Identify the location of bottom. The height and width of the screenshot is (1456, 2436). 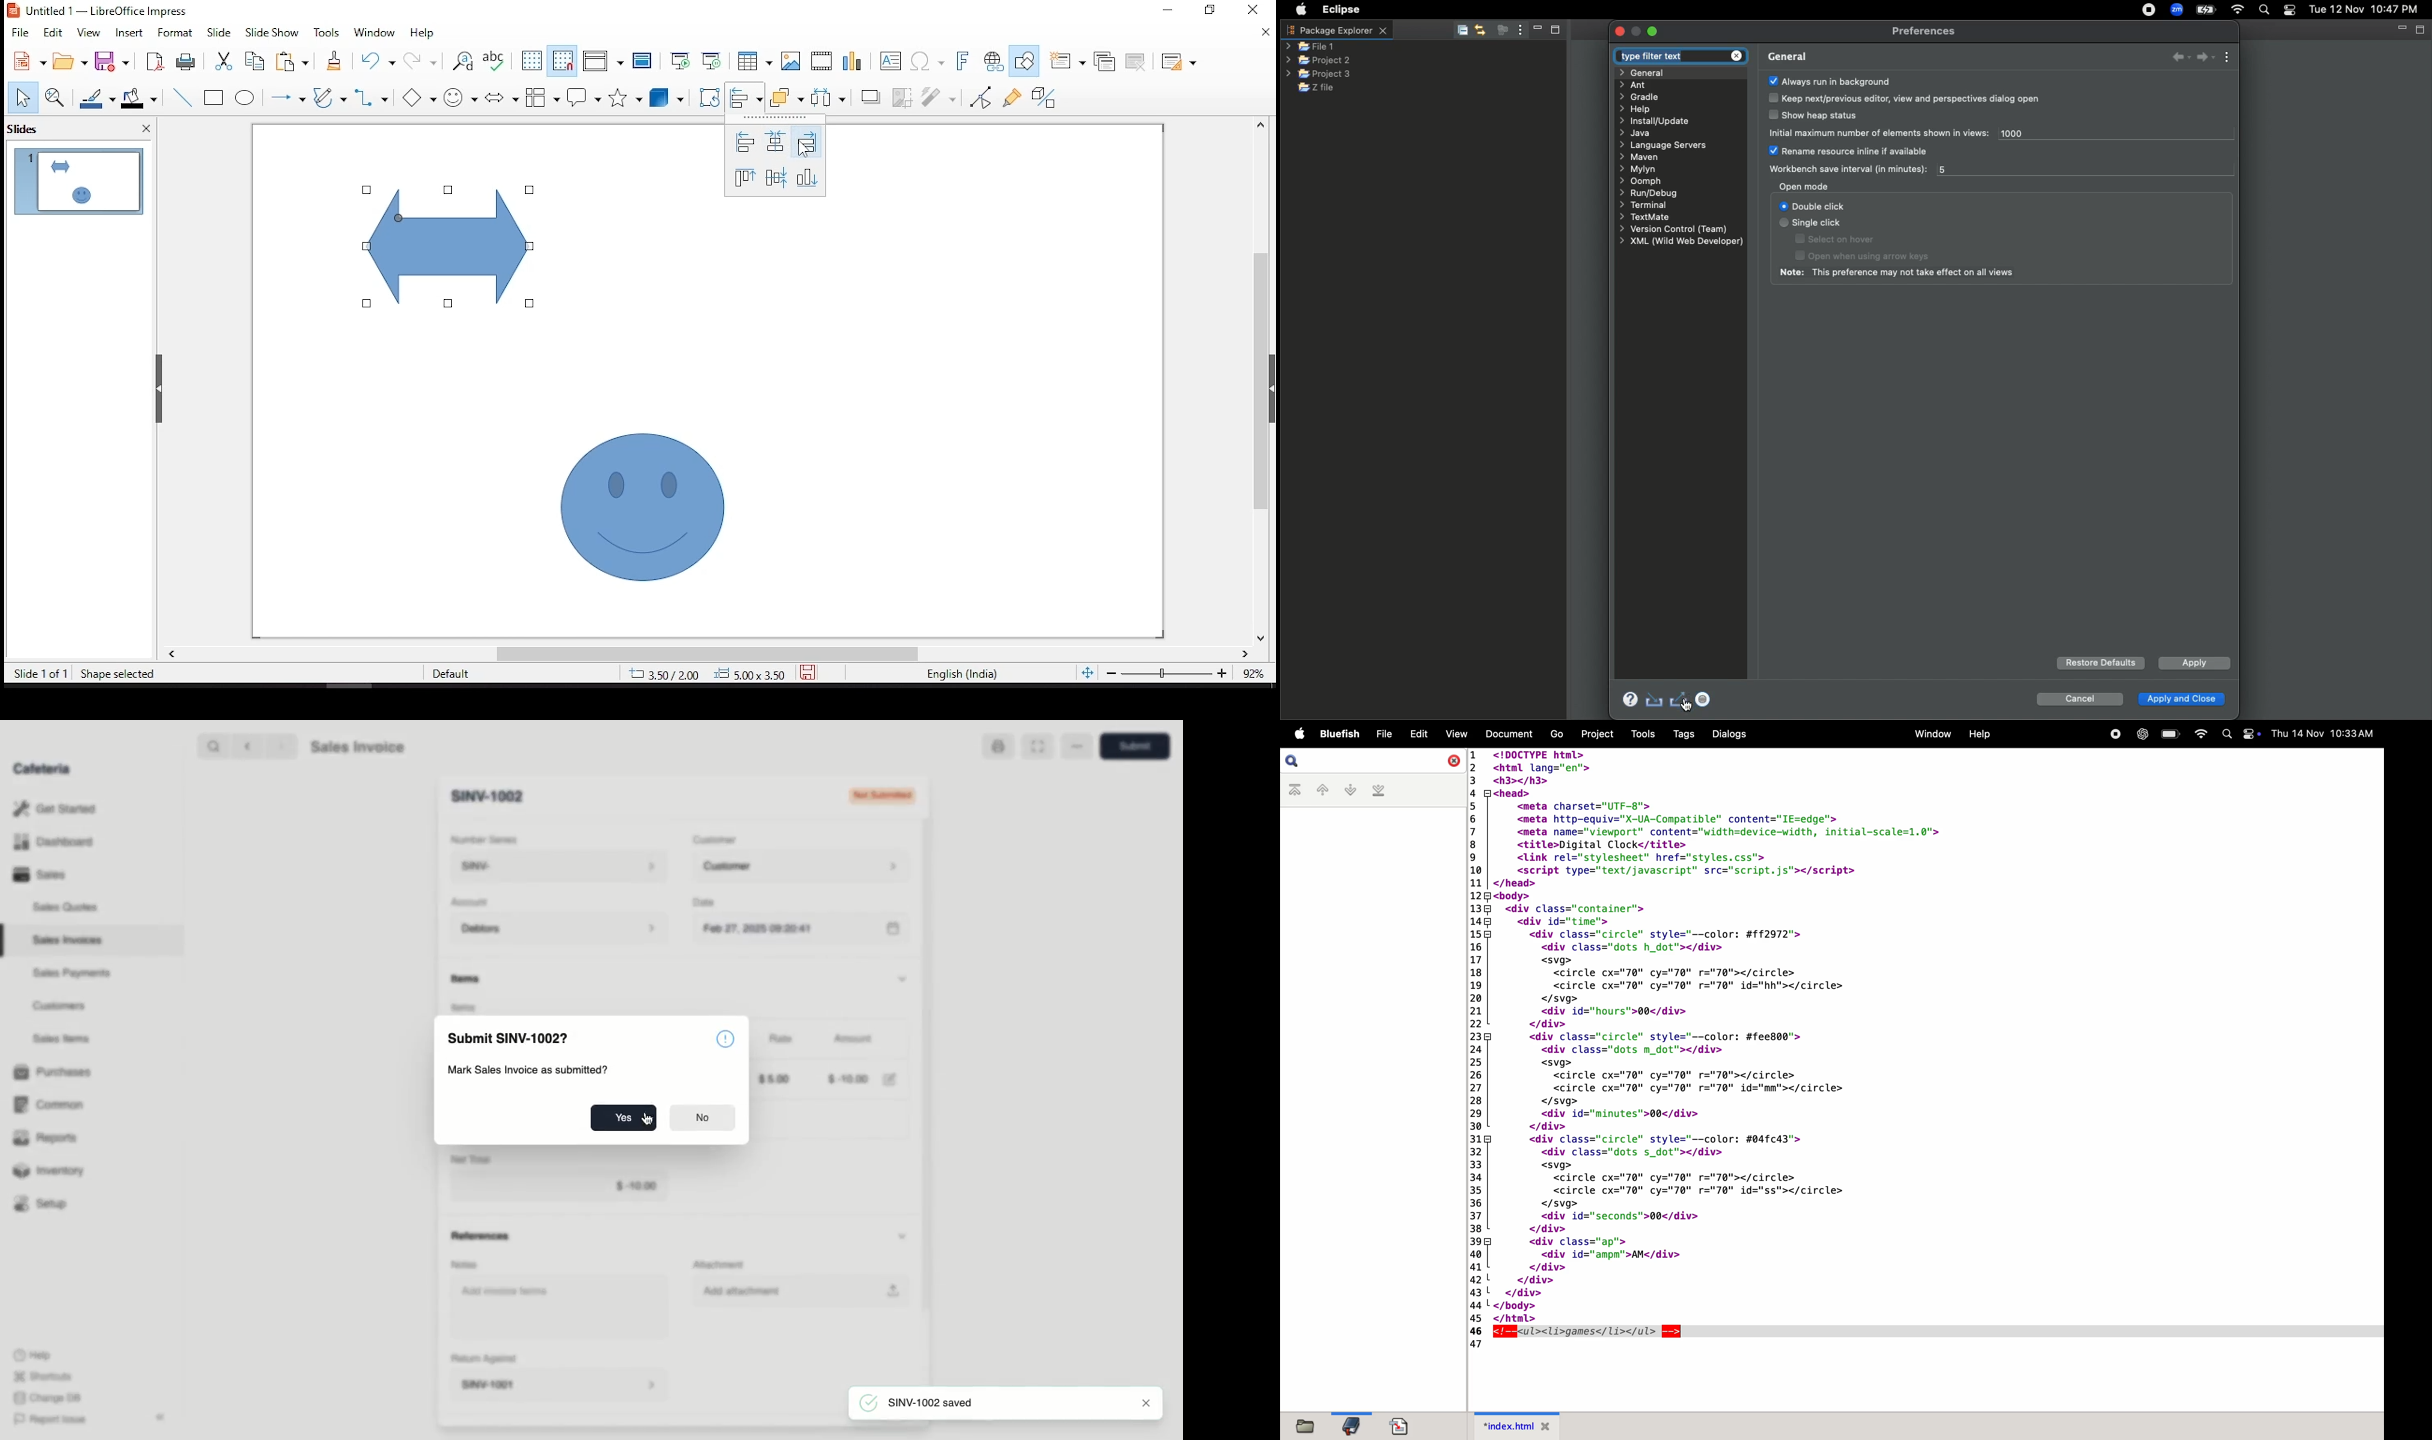
(809, 177).